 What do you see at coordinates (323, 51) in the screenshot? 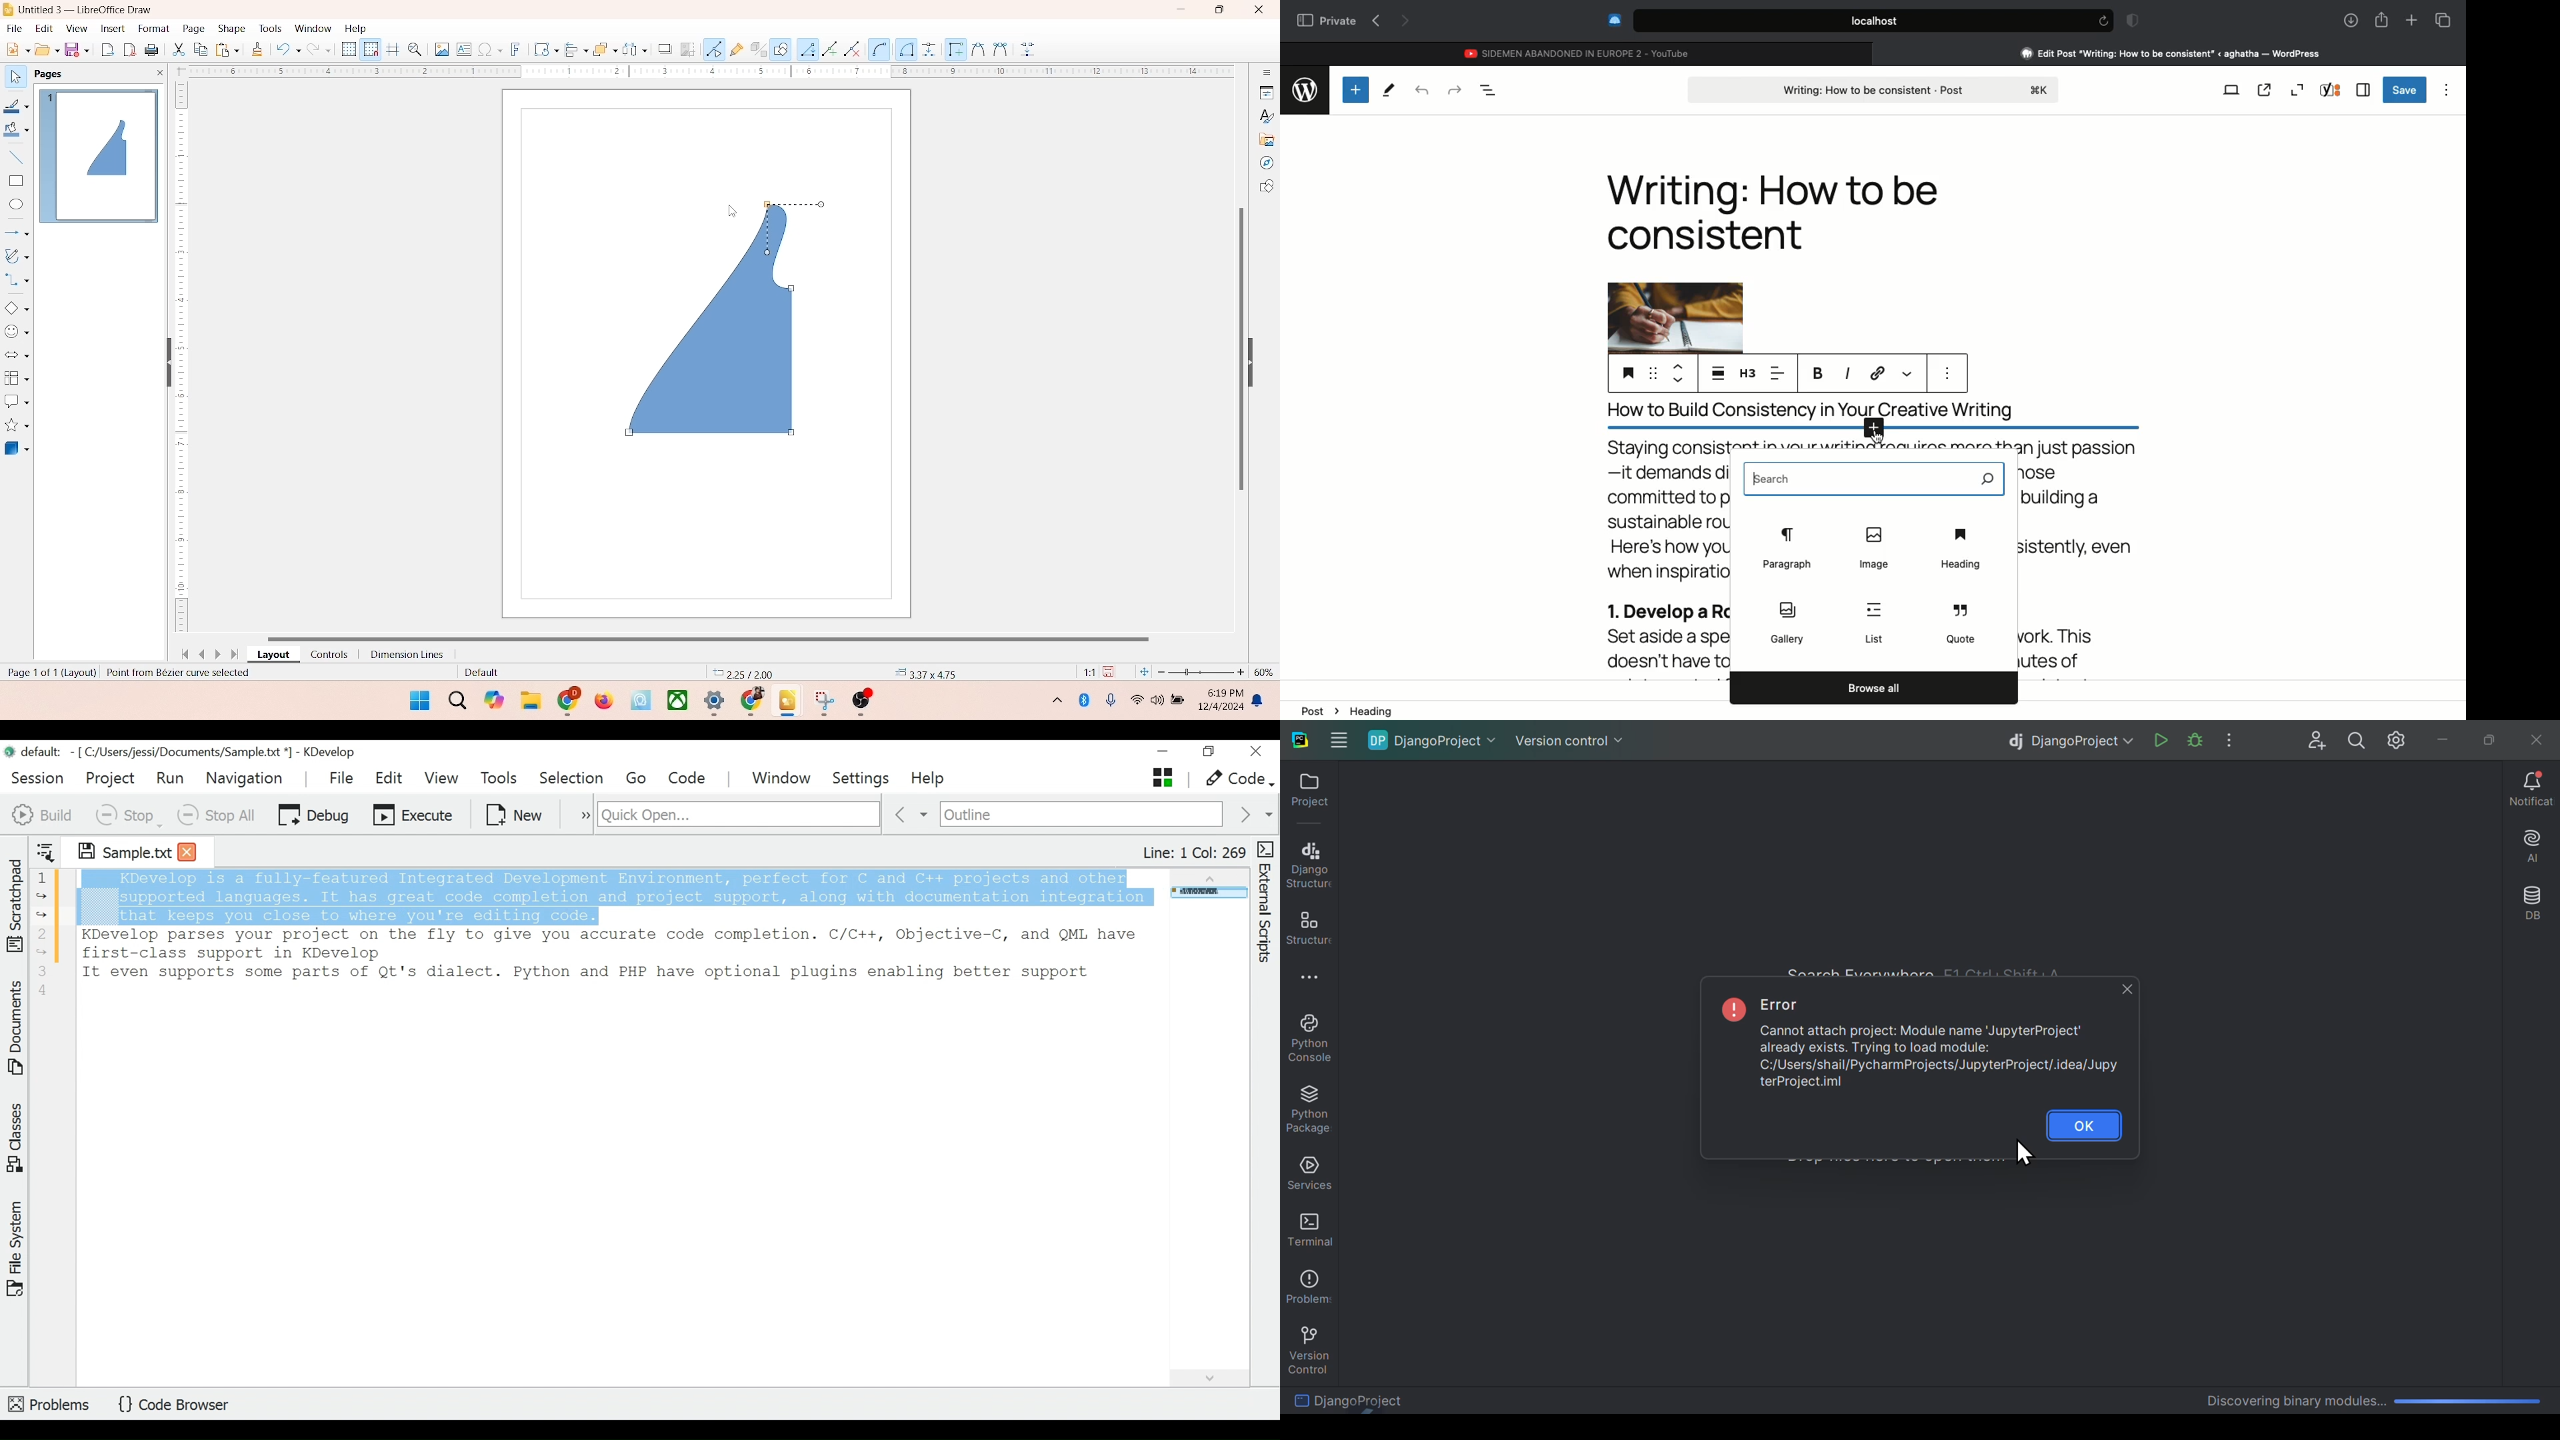
I see `redo` at bounding box center [323, 51].